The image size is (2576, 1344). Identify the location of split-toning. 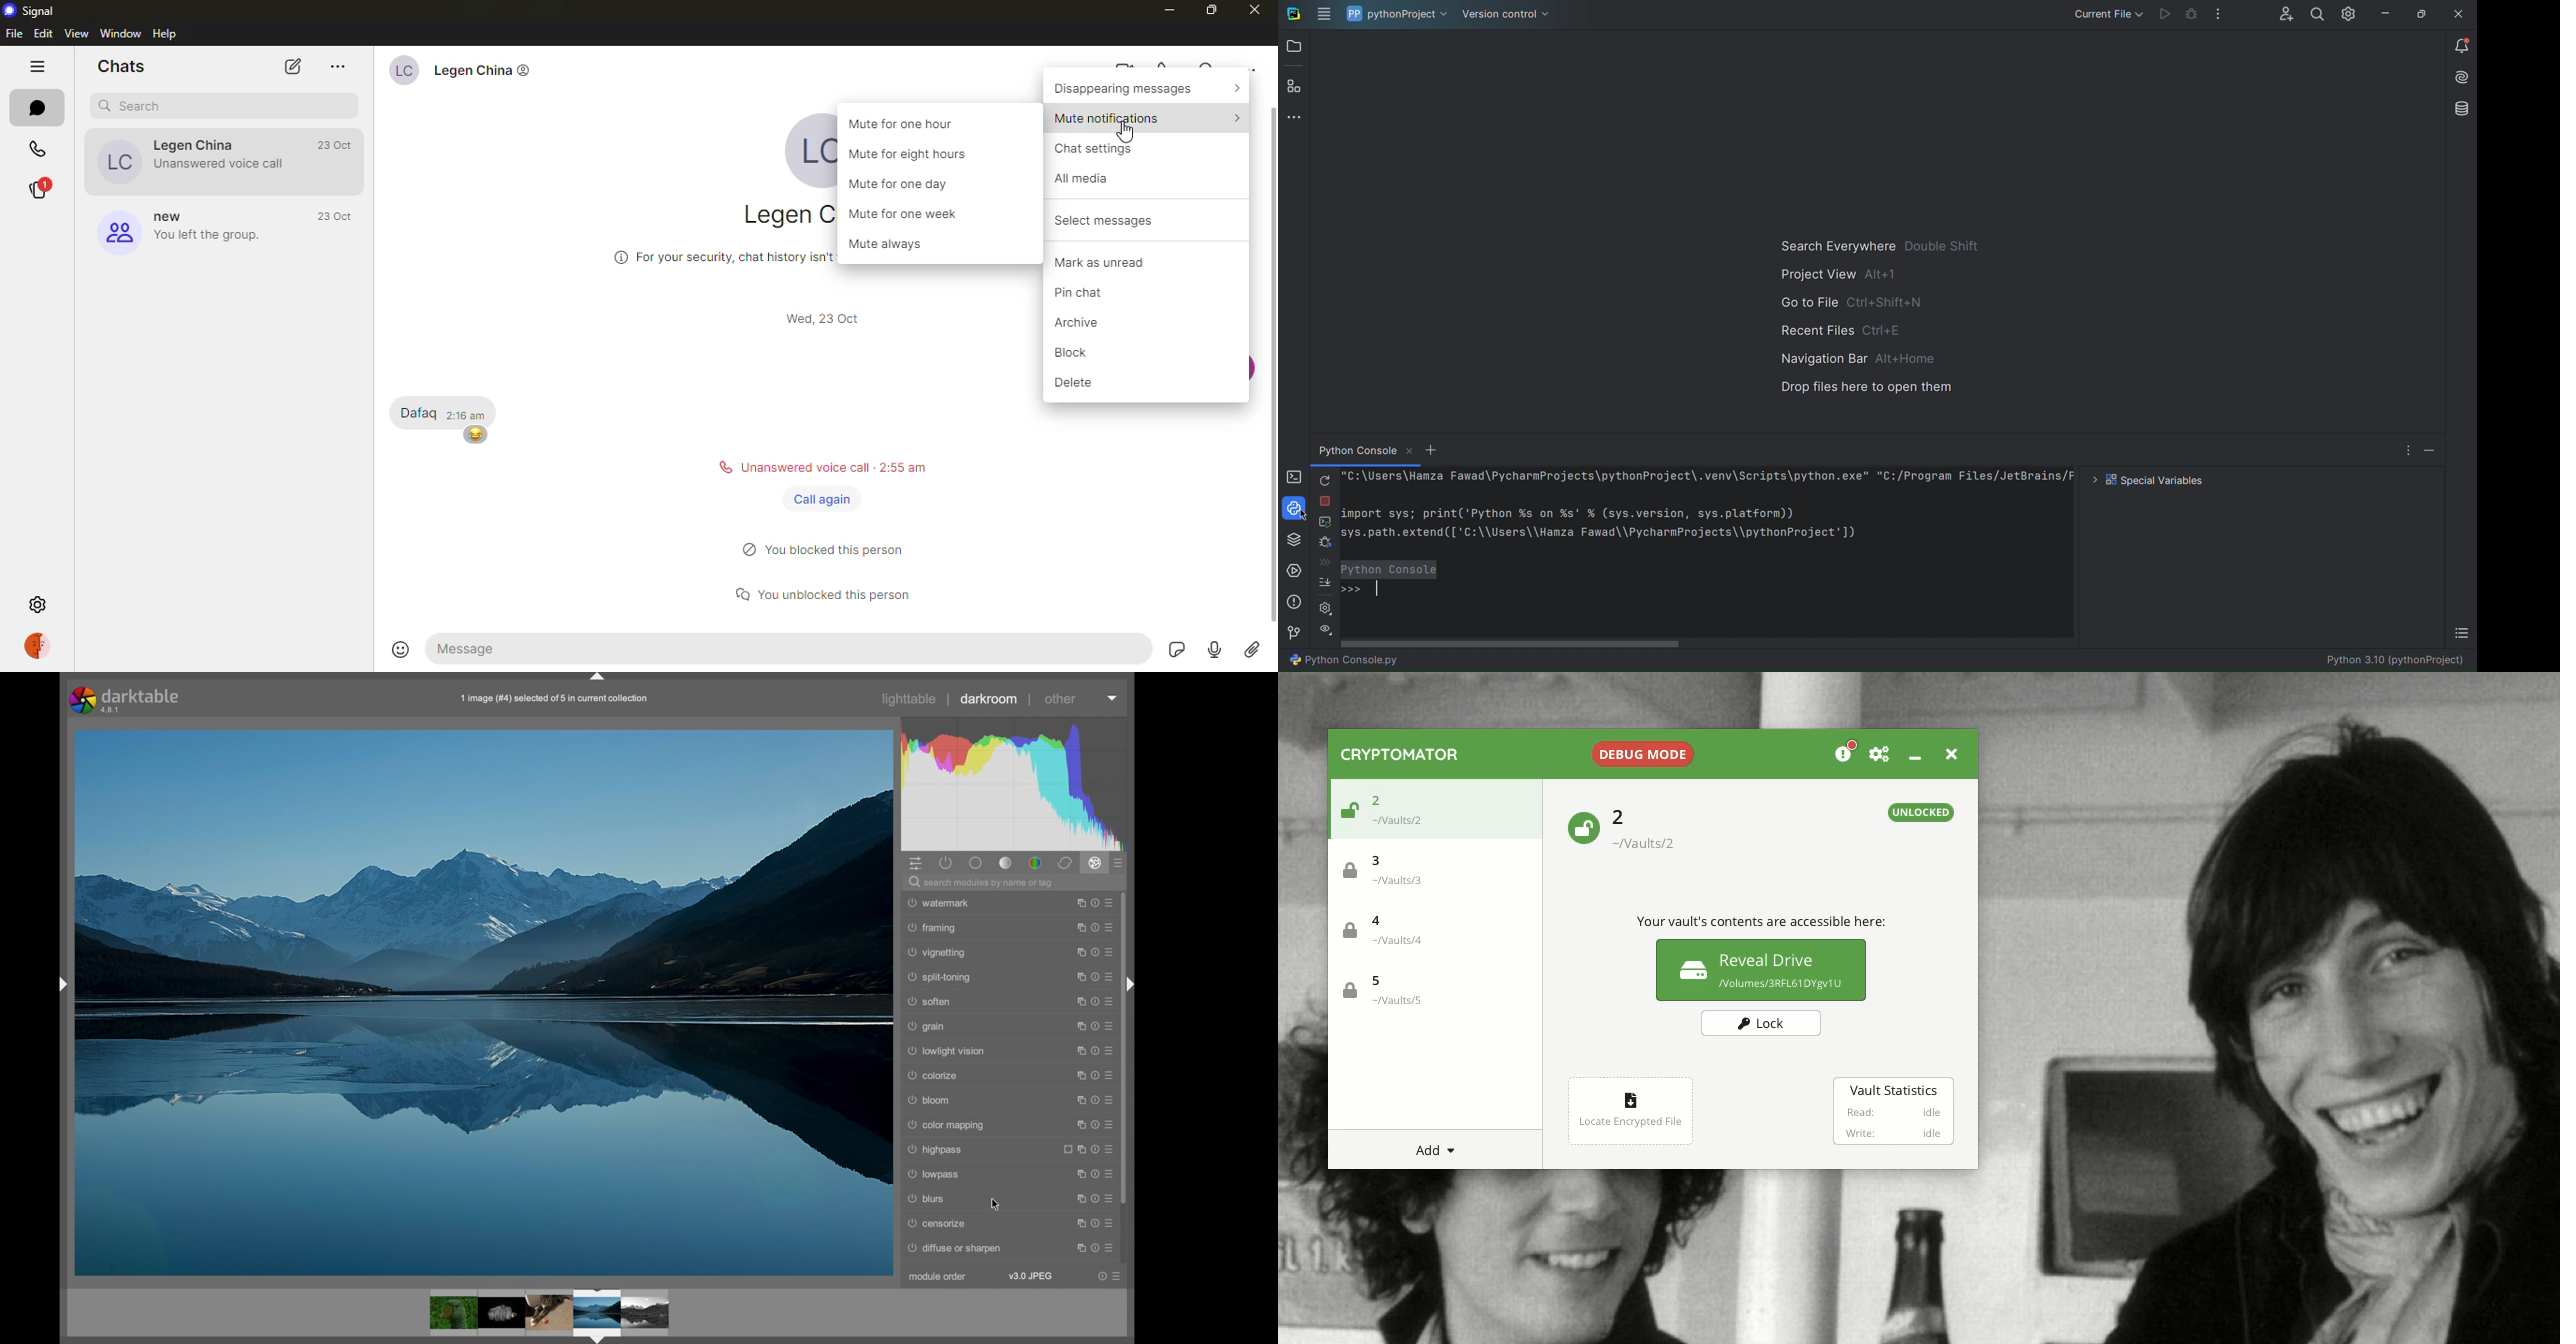
(940, 978).